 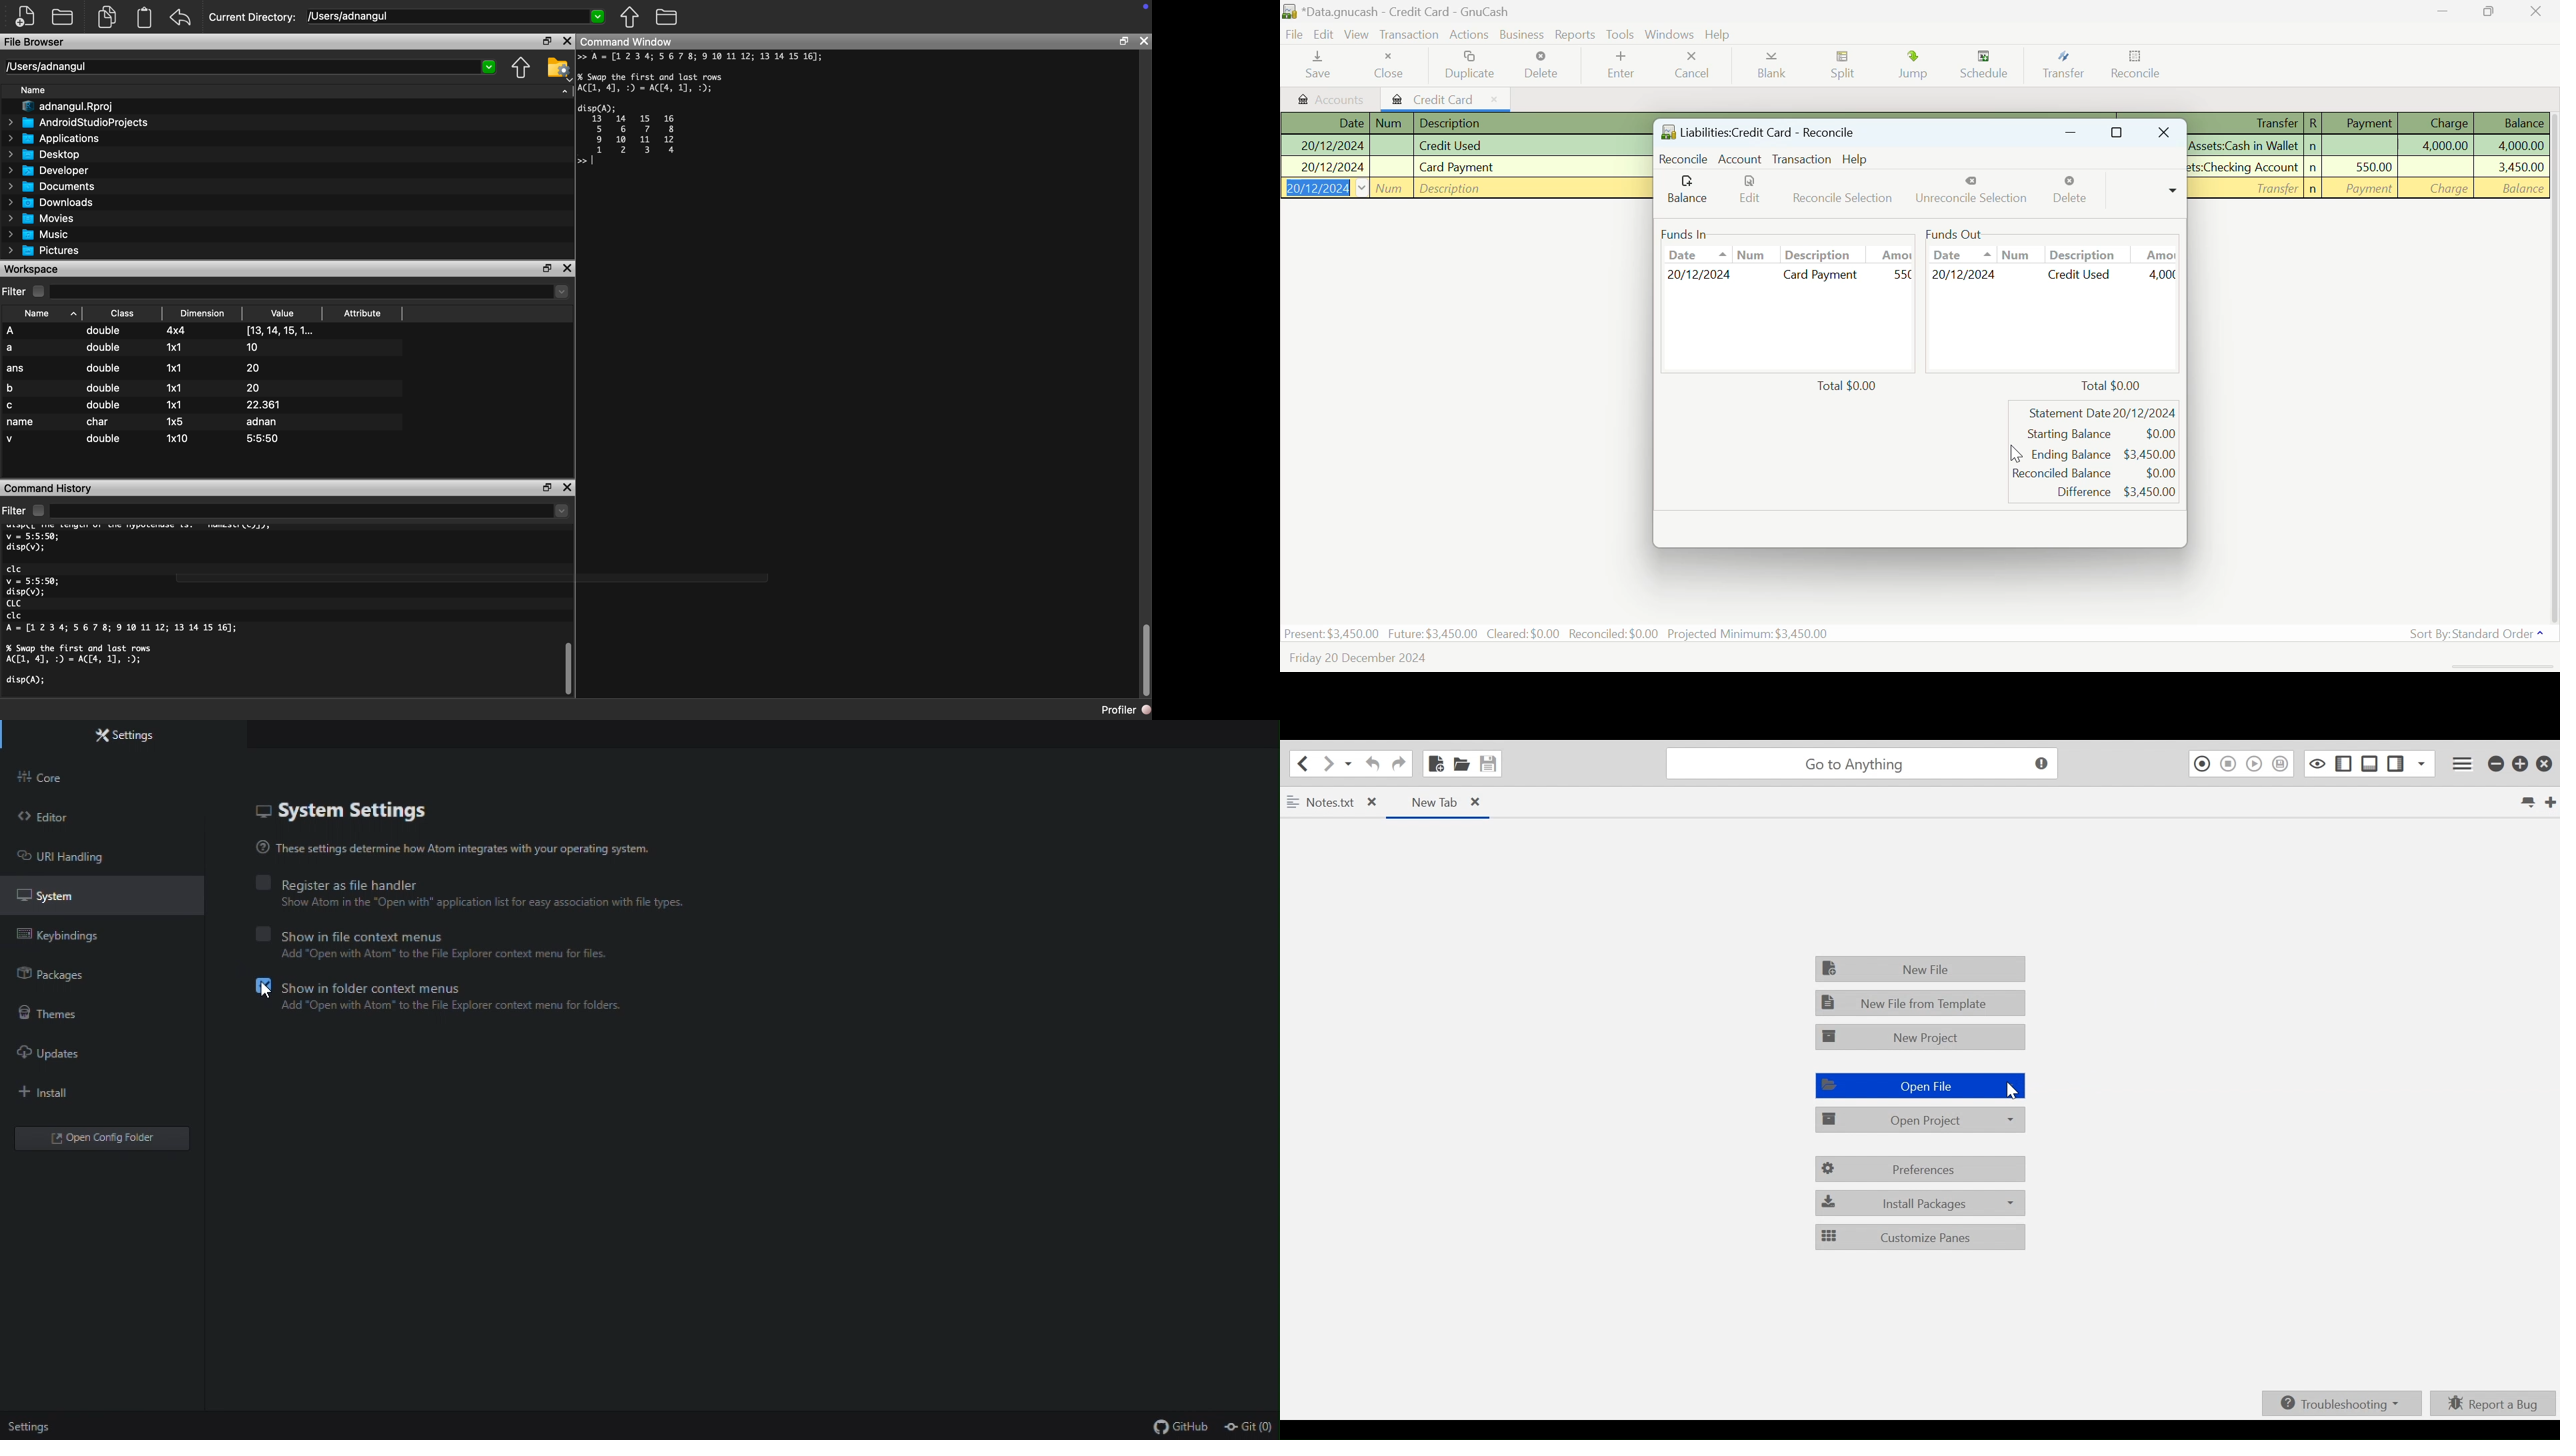 I want to click on Application menu, so click(x=2464, y=764).